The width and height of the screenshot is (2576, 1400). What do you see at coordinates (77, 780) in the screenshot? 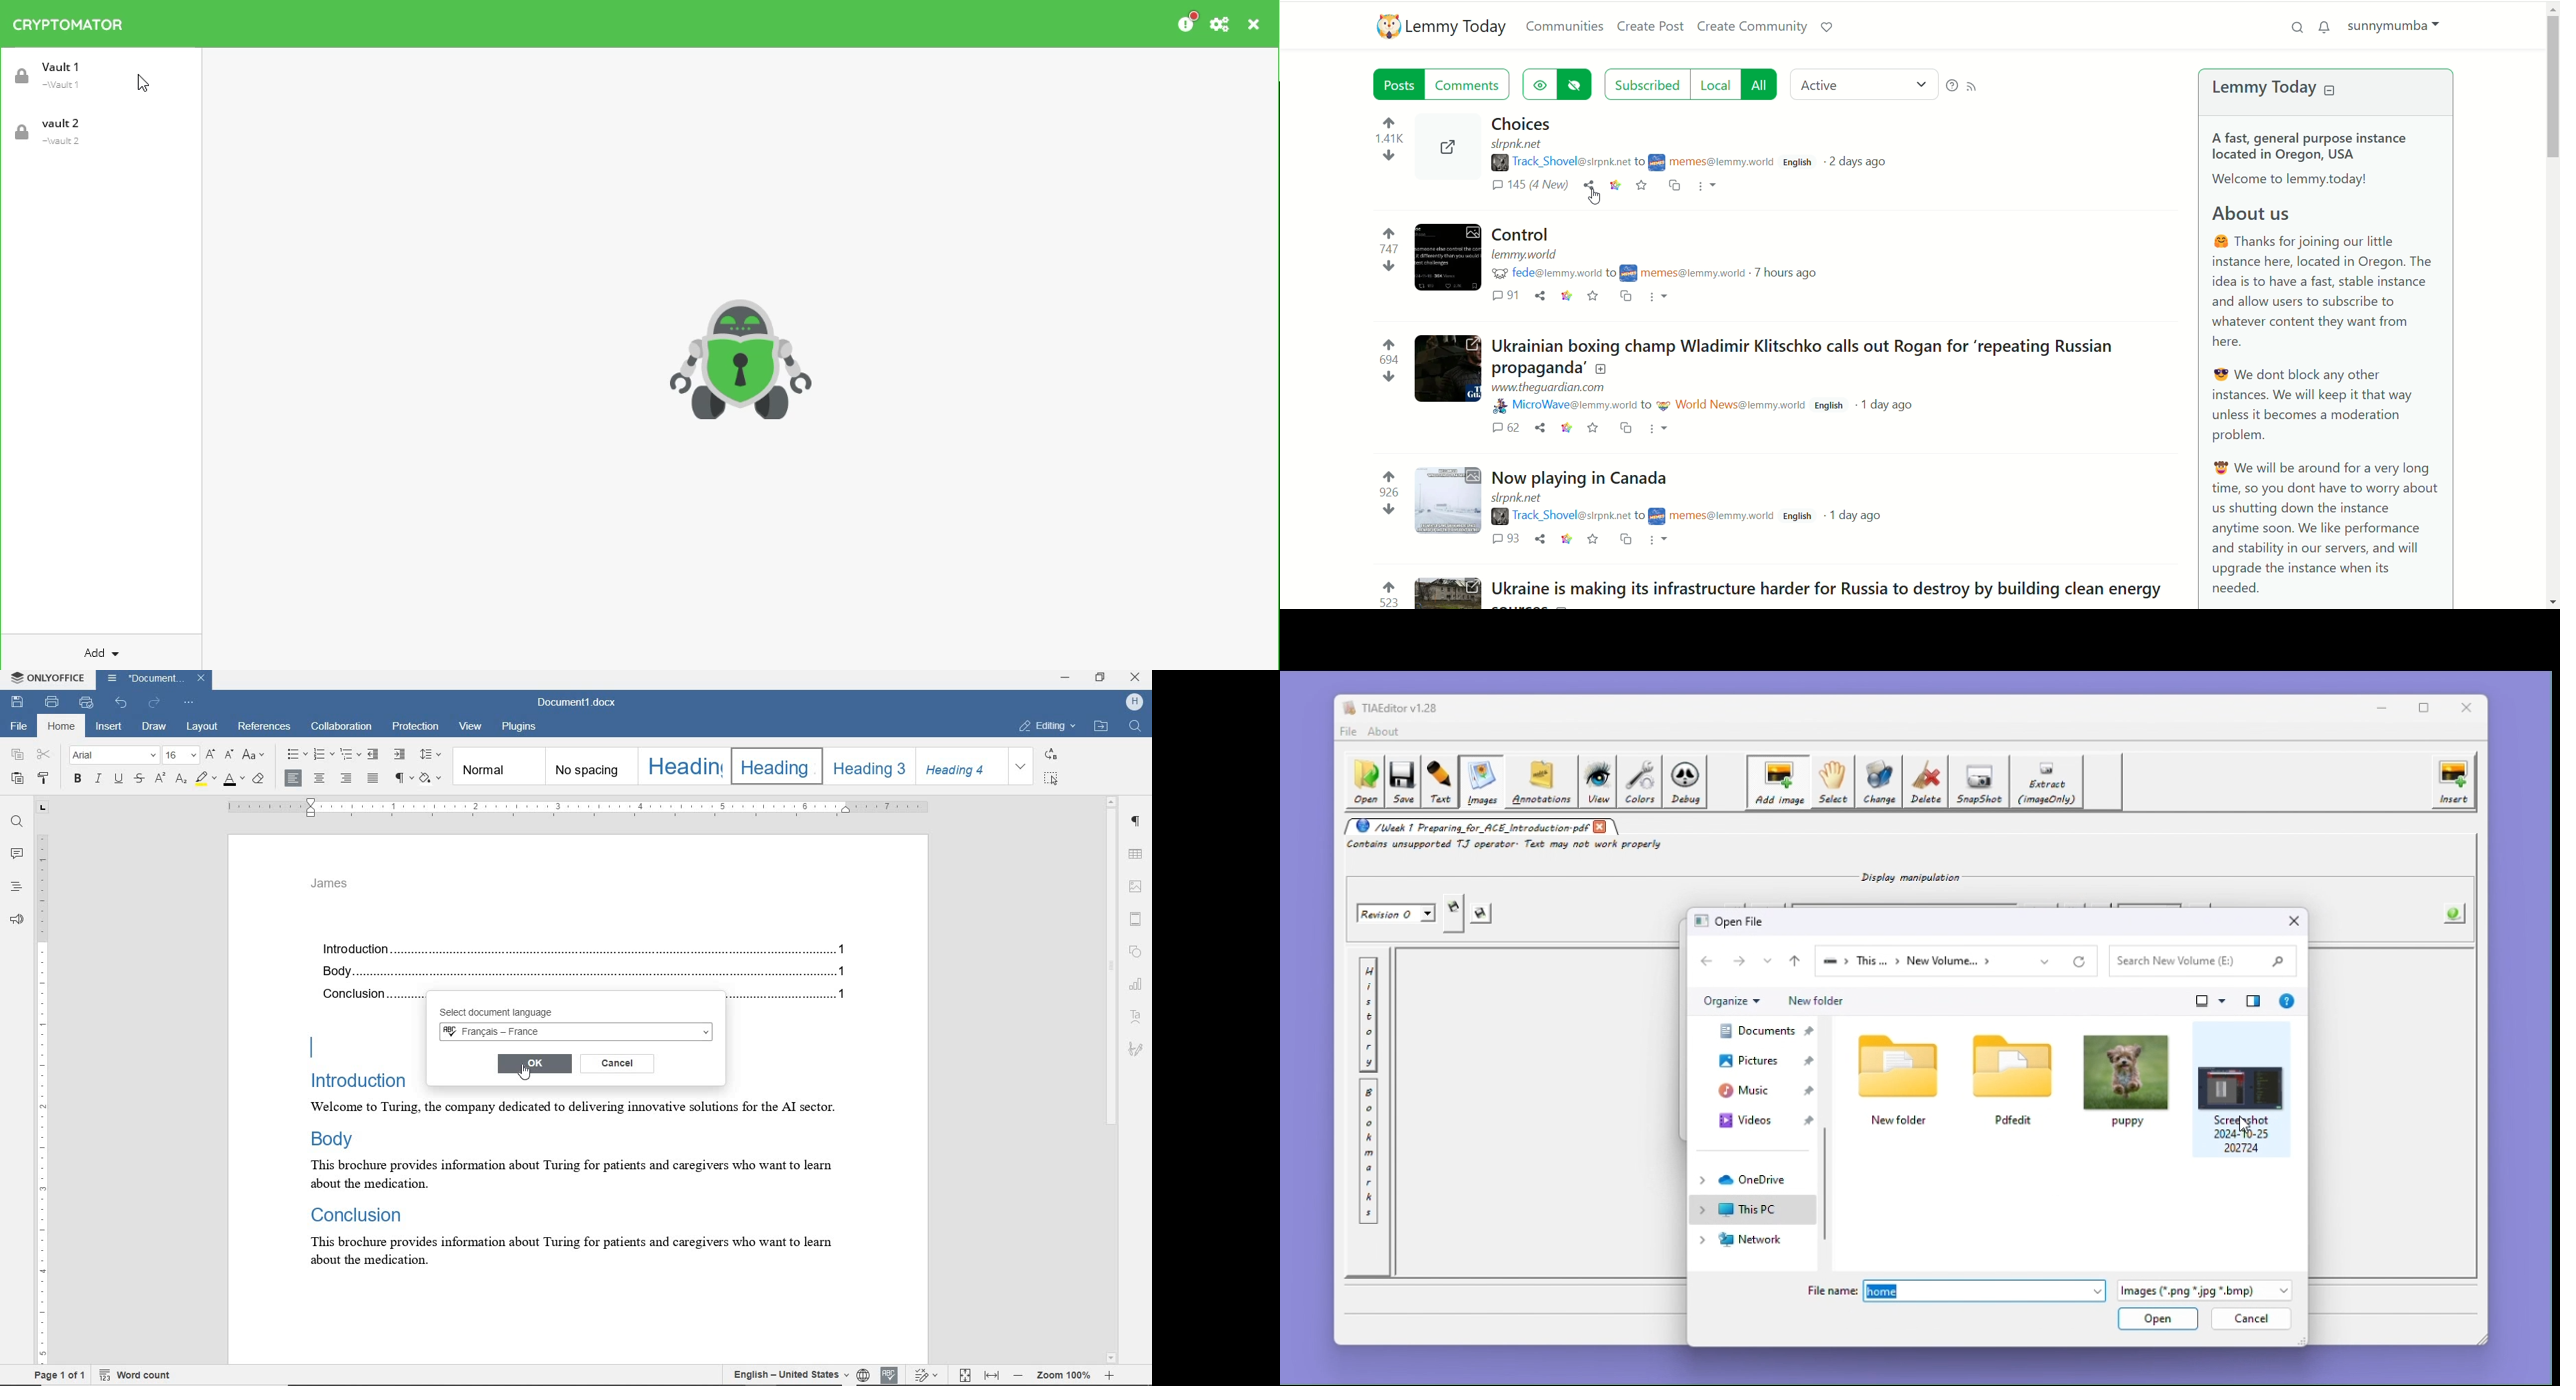
I see `bold` at bounding box center [77, 780].